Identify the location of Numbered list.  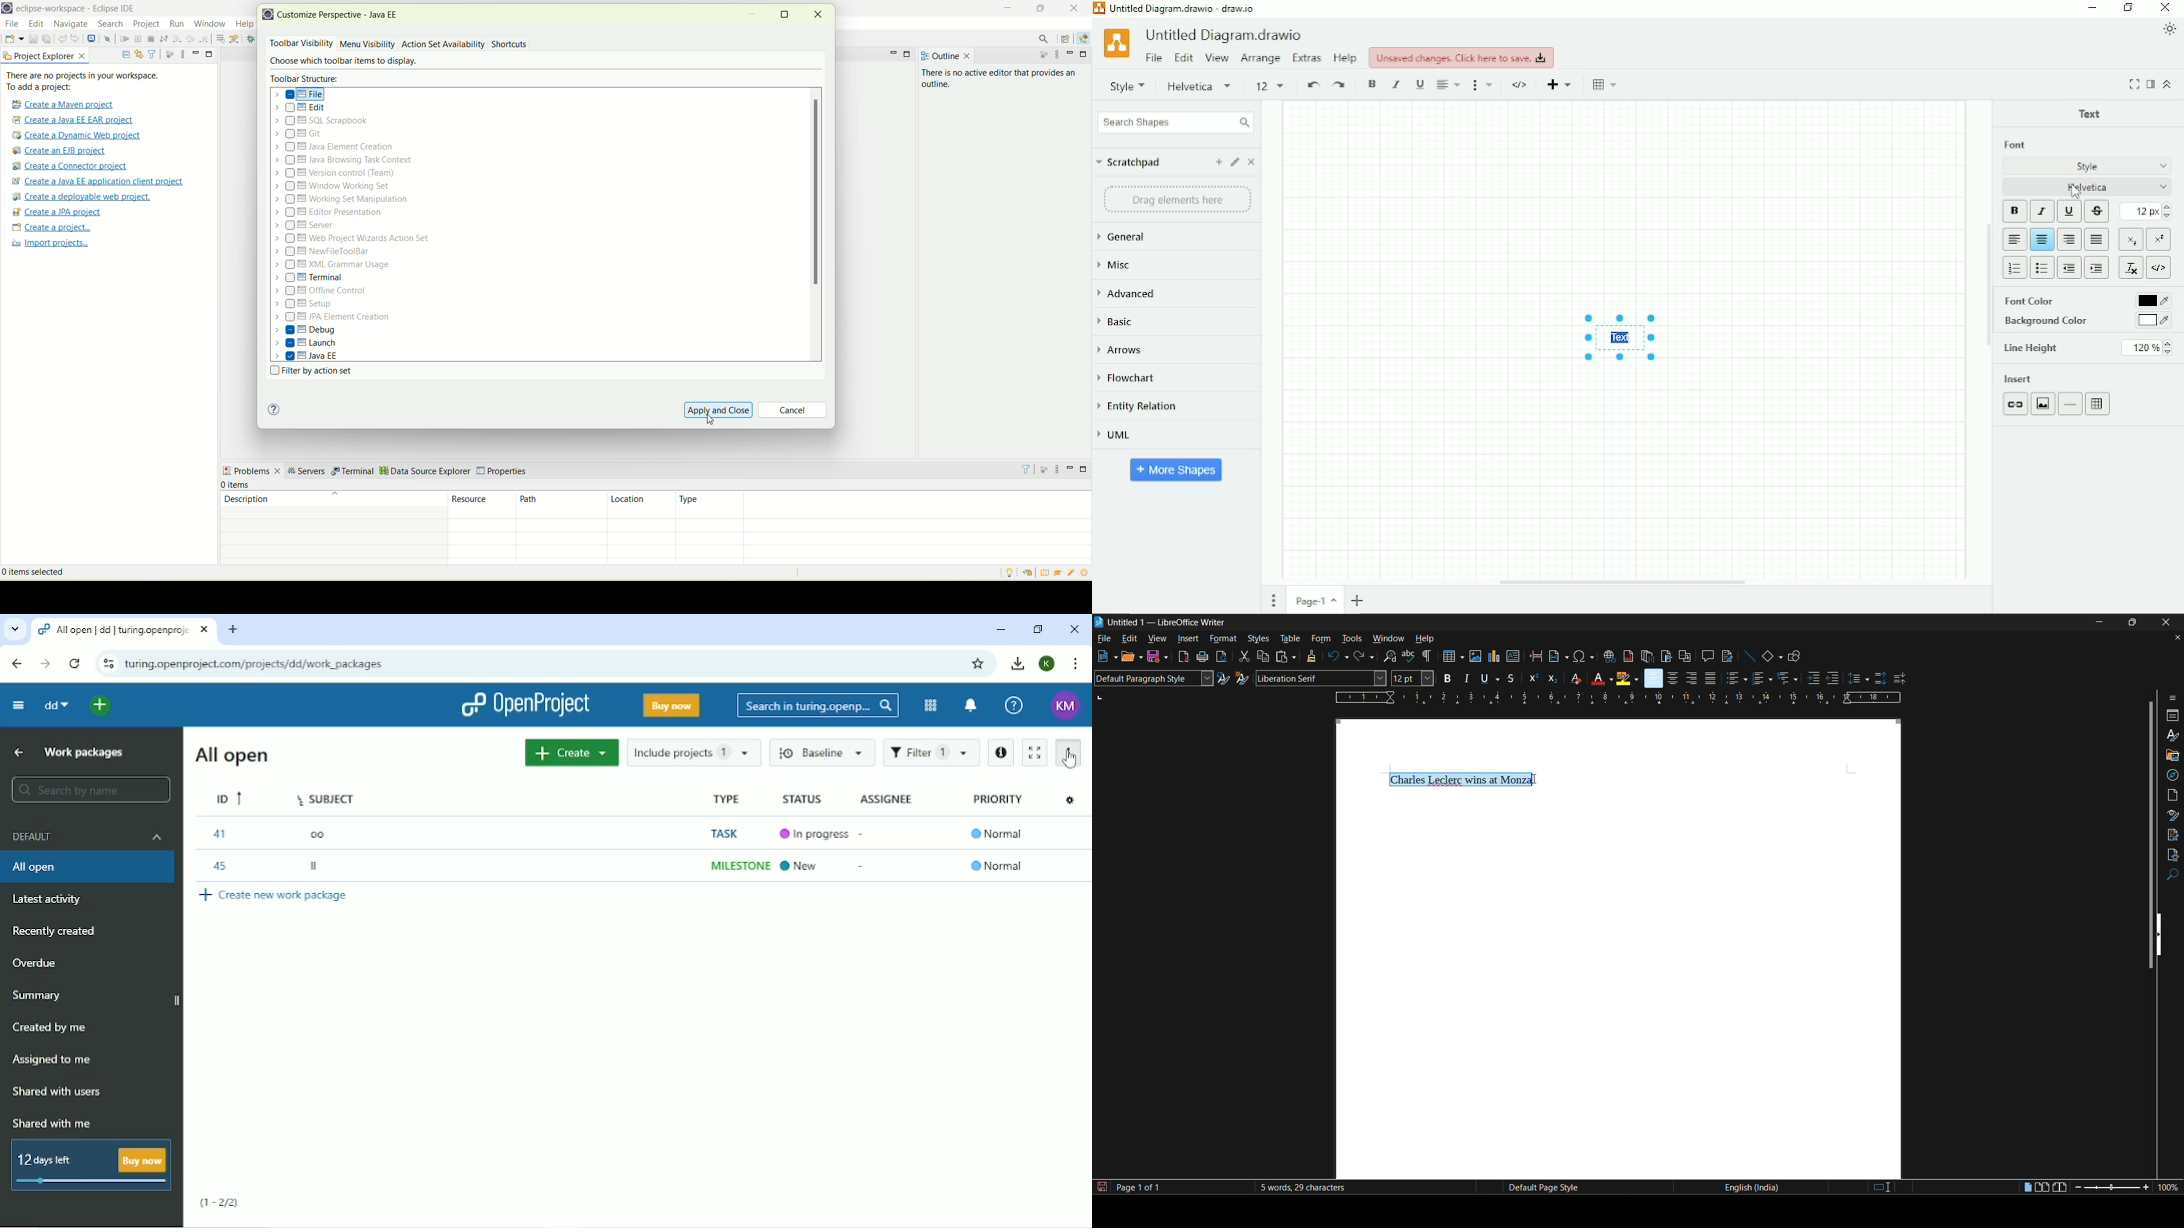
(2014, 268).